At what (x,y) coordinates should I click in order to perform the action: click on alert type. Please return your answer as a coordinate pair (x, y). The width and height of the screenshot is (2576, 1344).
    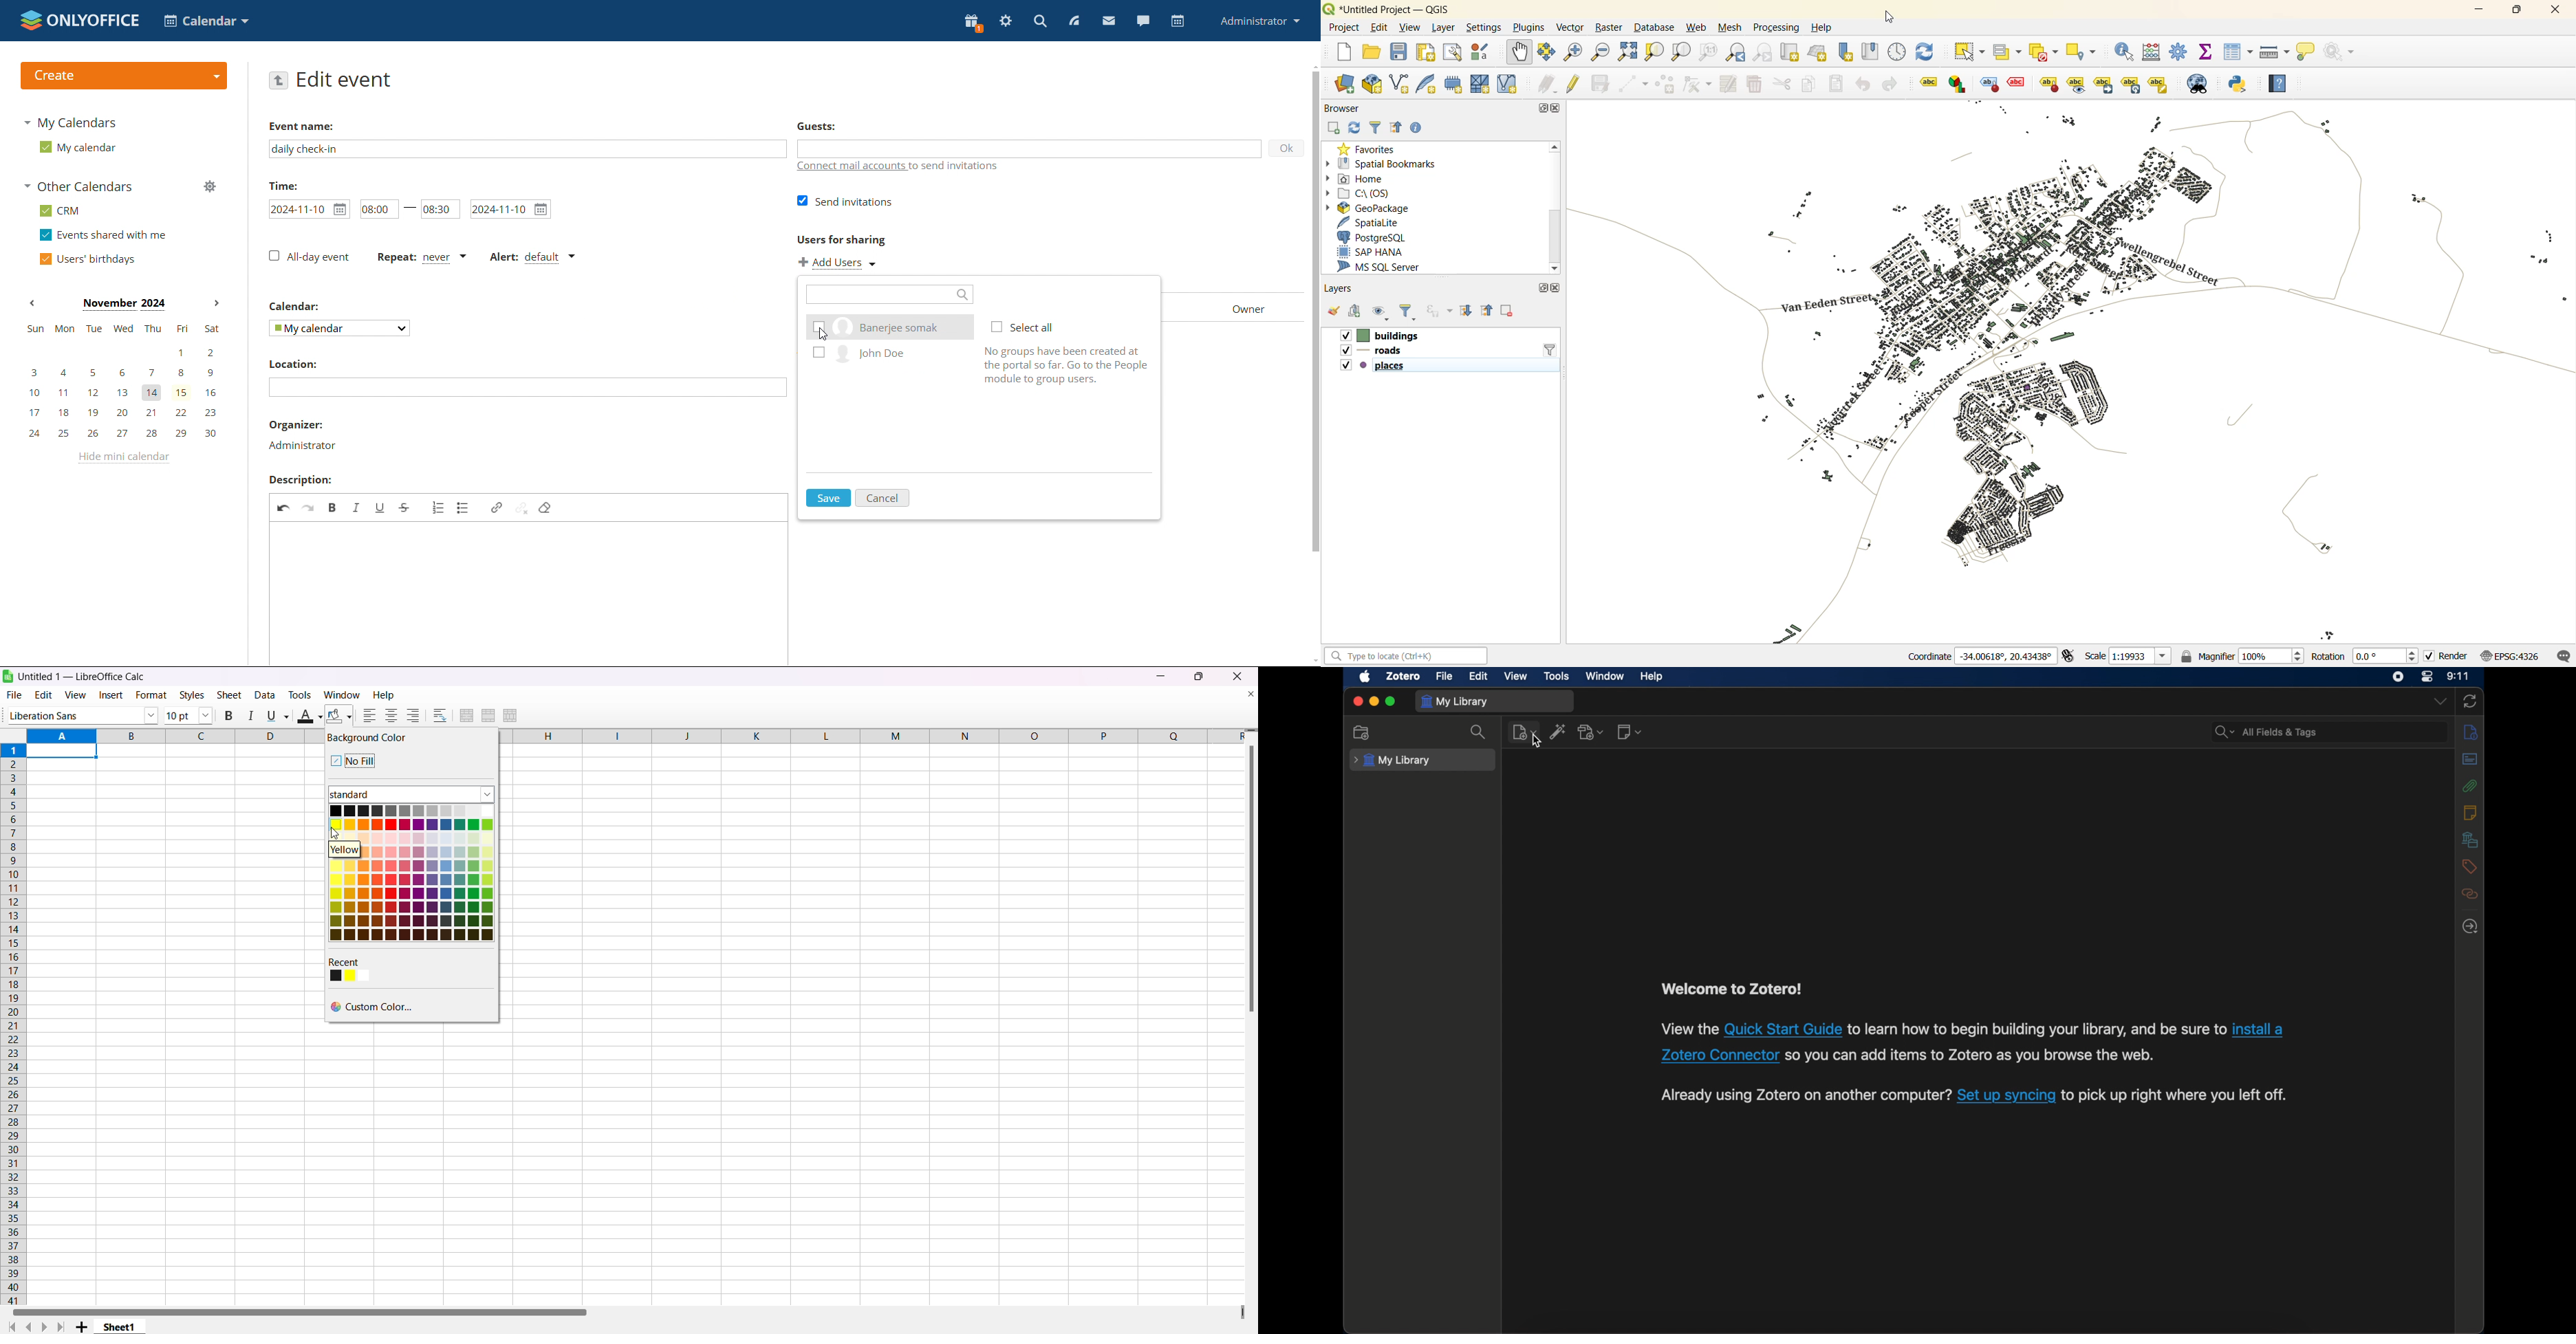
    Looking at the image, I should click on (532, 258).